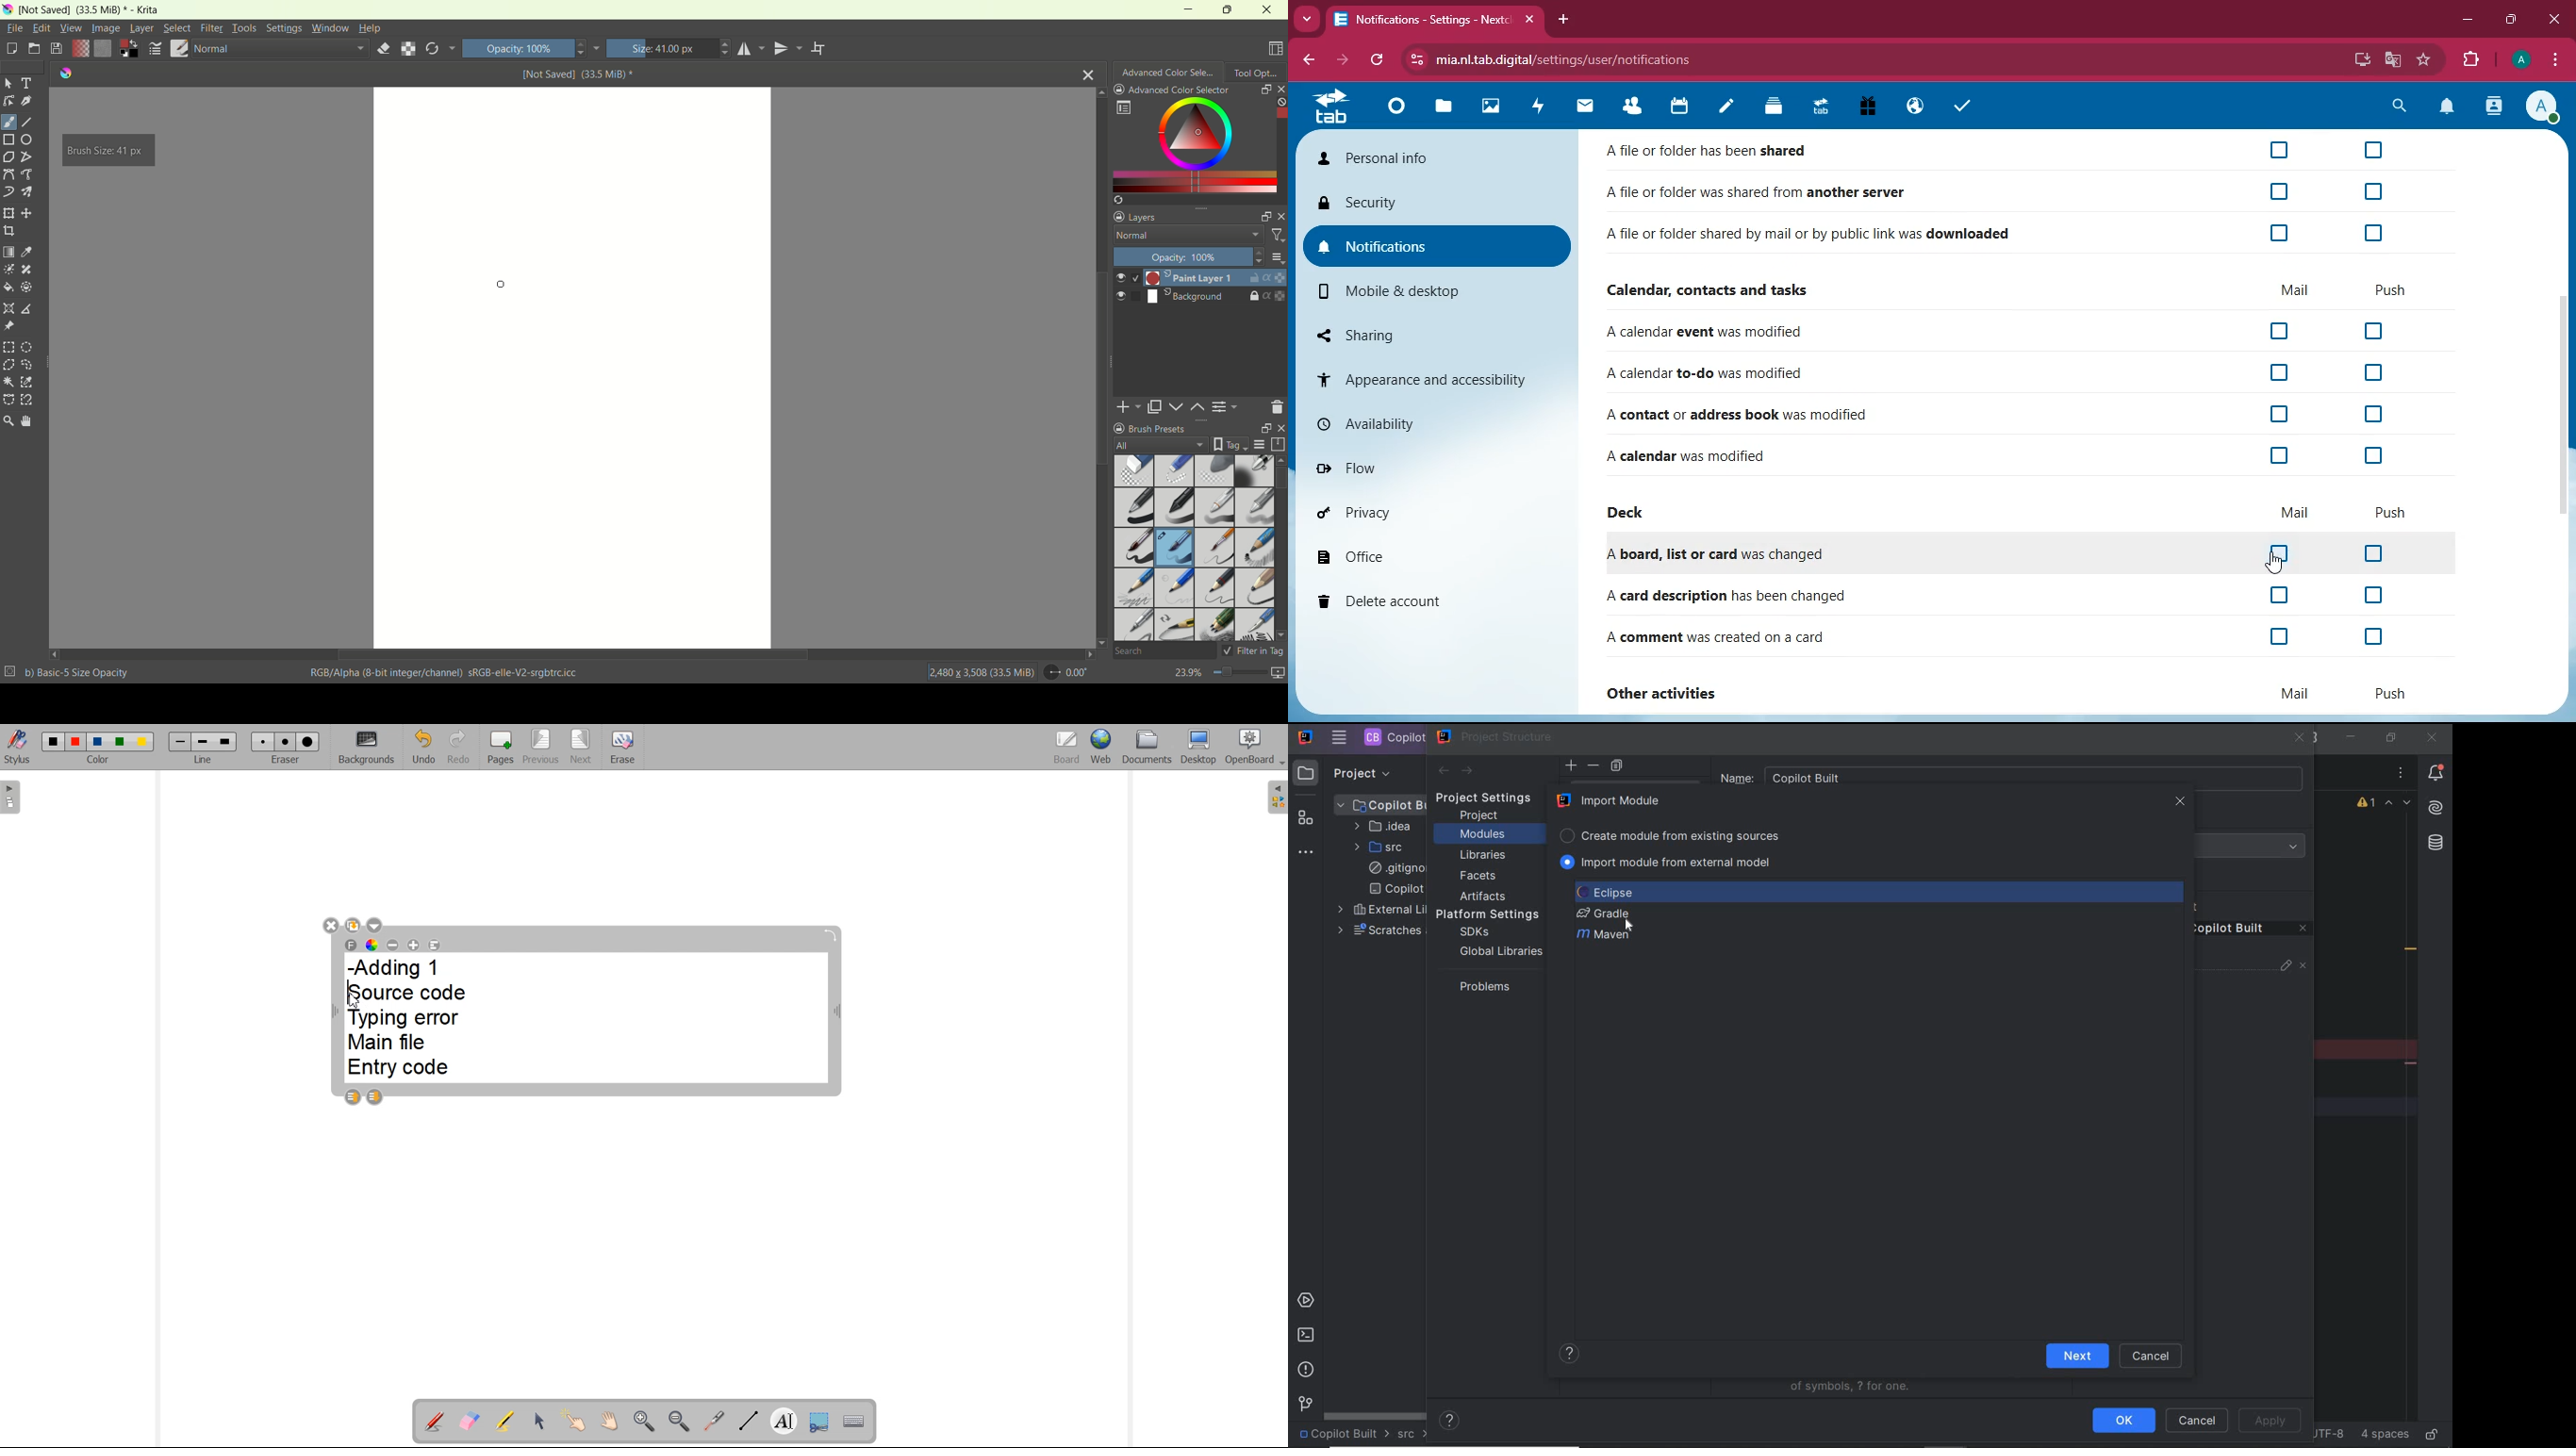 Image resolution: width=2576 pixels, height=1456 pixels. Describe the element at coordinates (1252, 279) in the screenshot. I see `unlock` at that location.